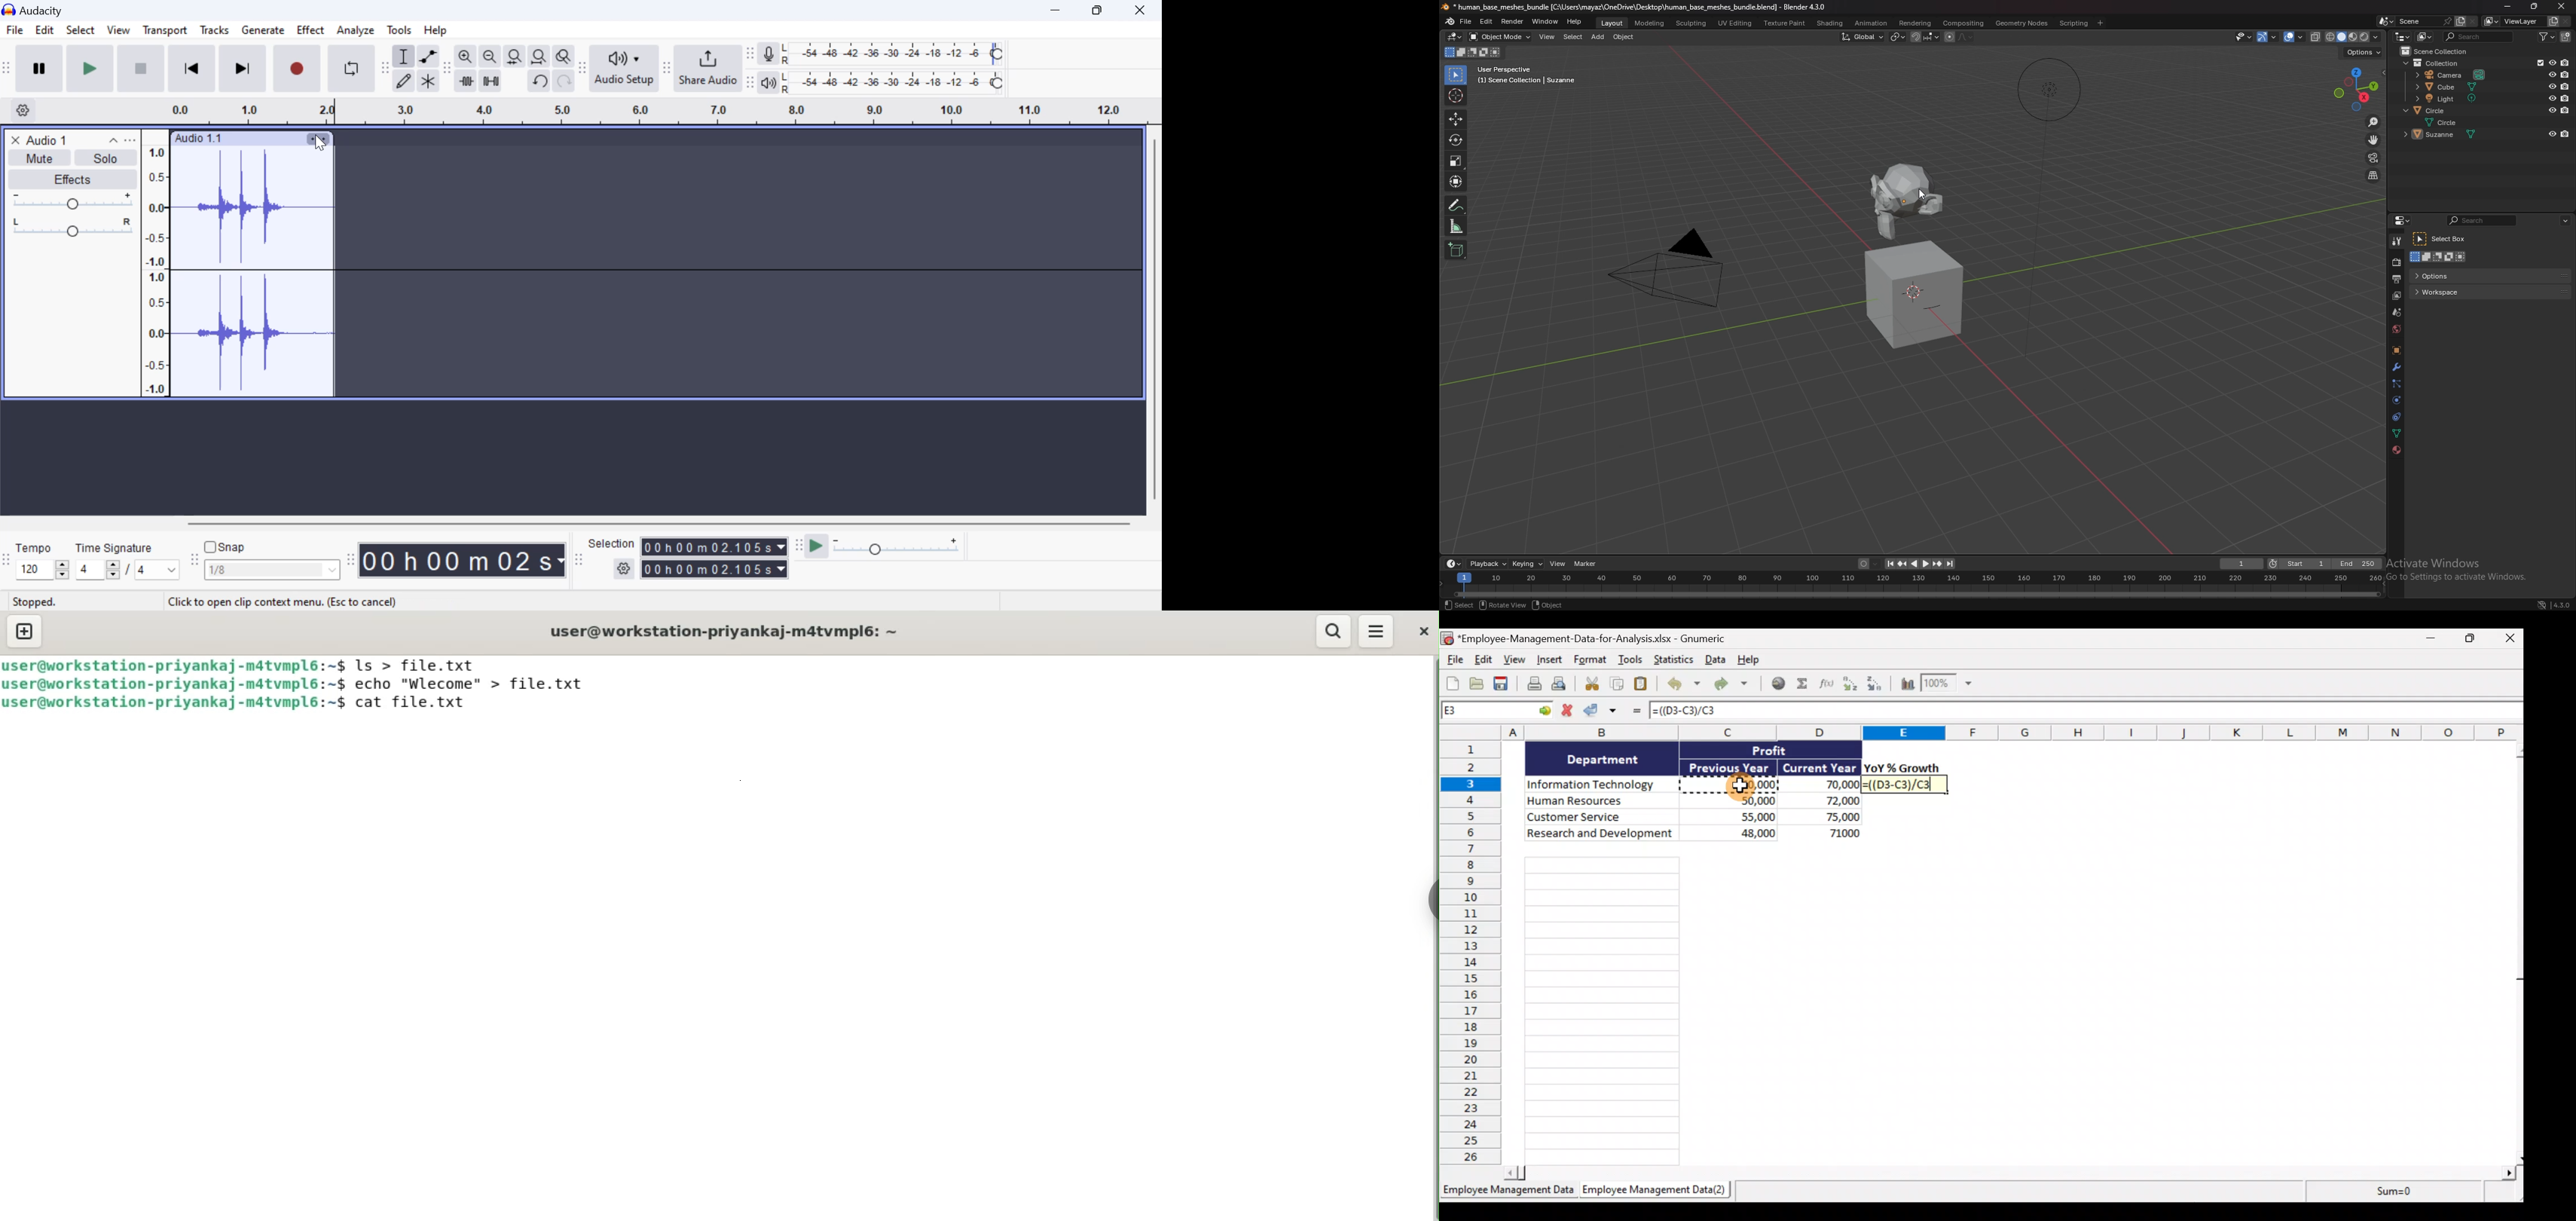 The height and width of the screenshot is (1232, 2576). I want to click on preset viewpoint, so click(2359, 89).